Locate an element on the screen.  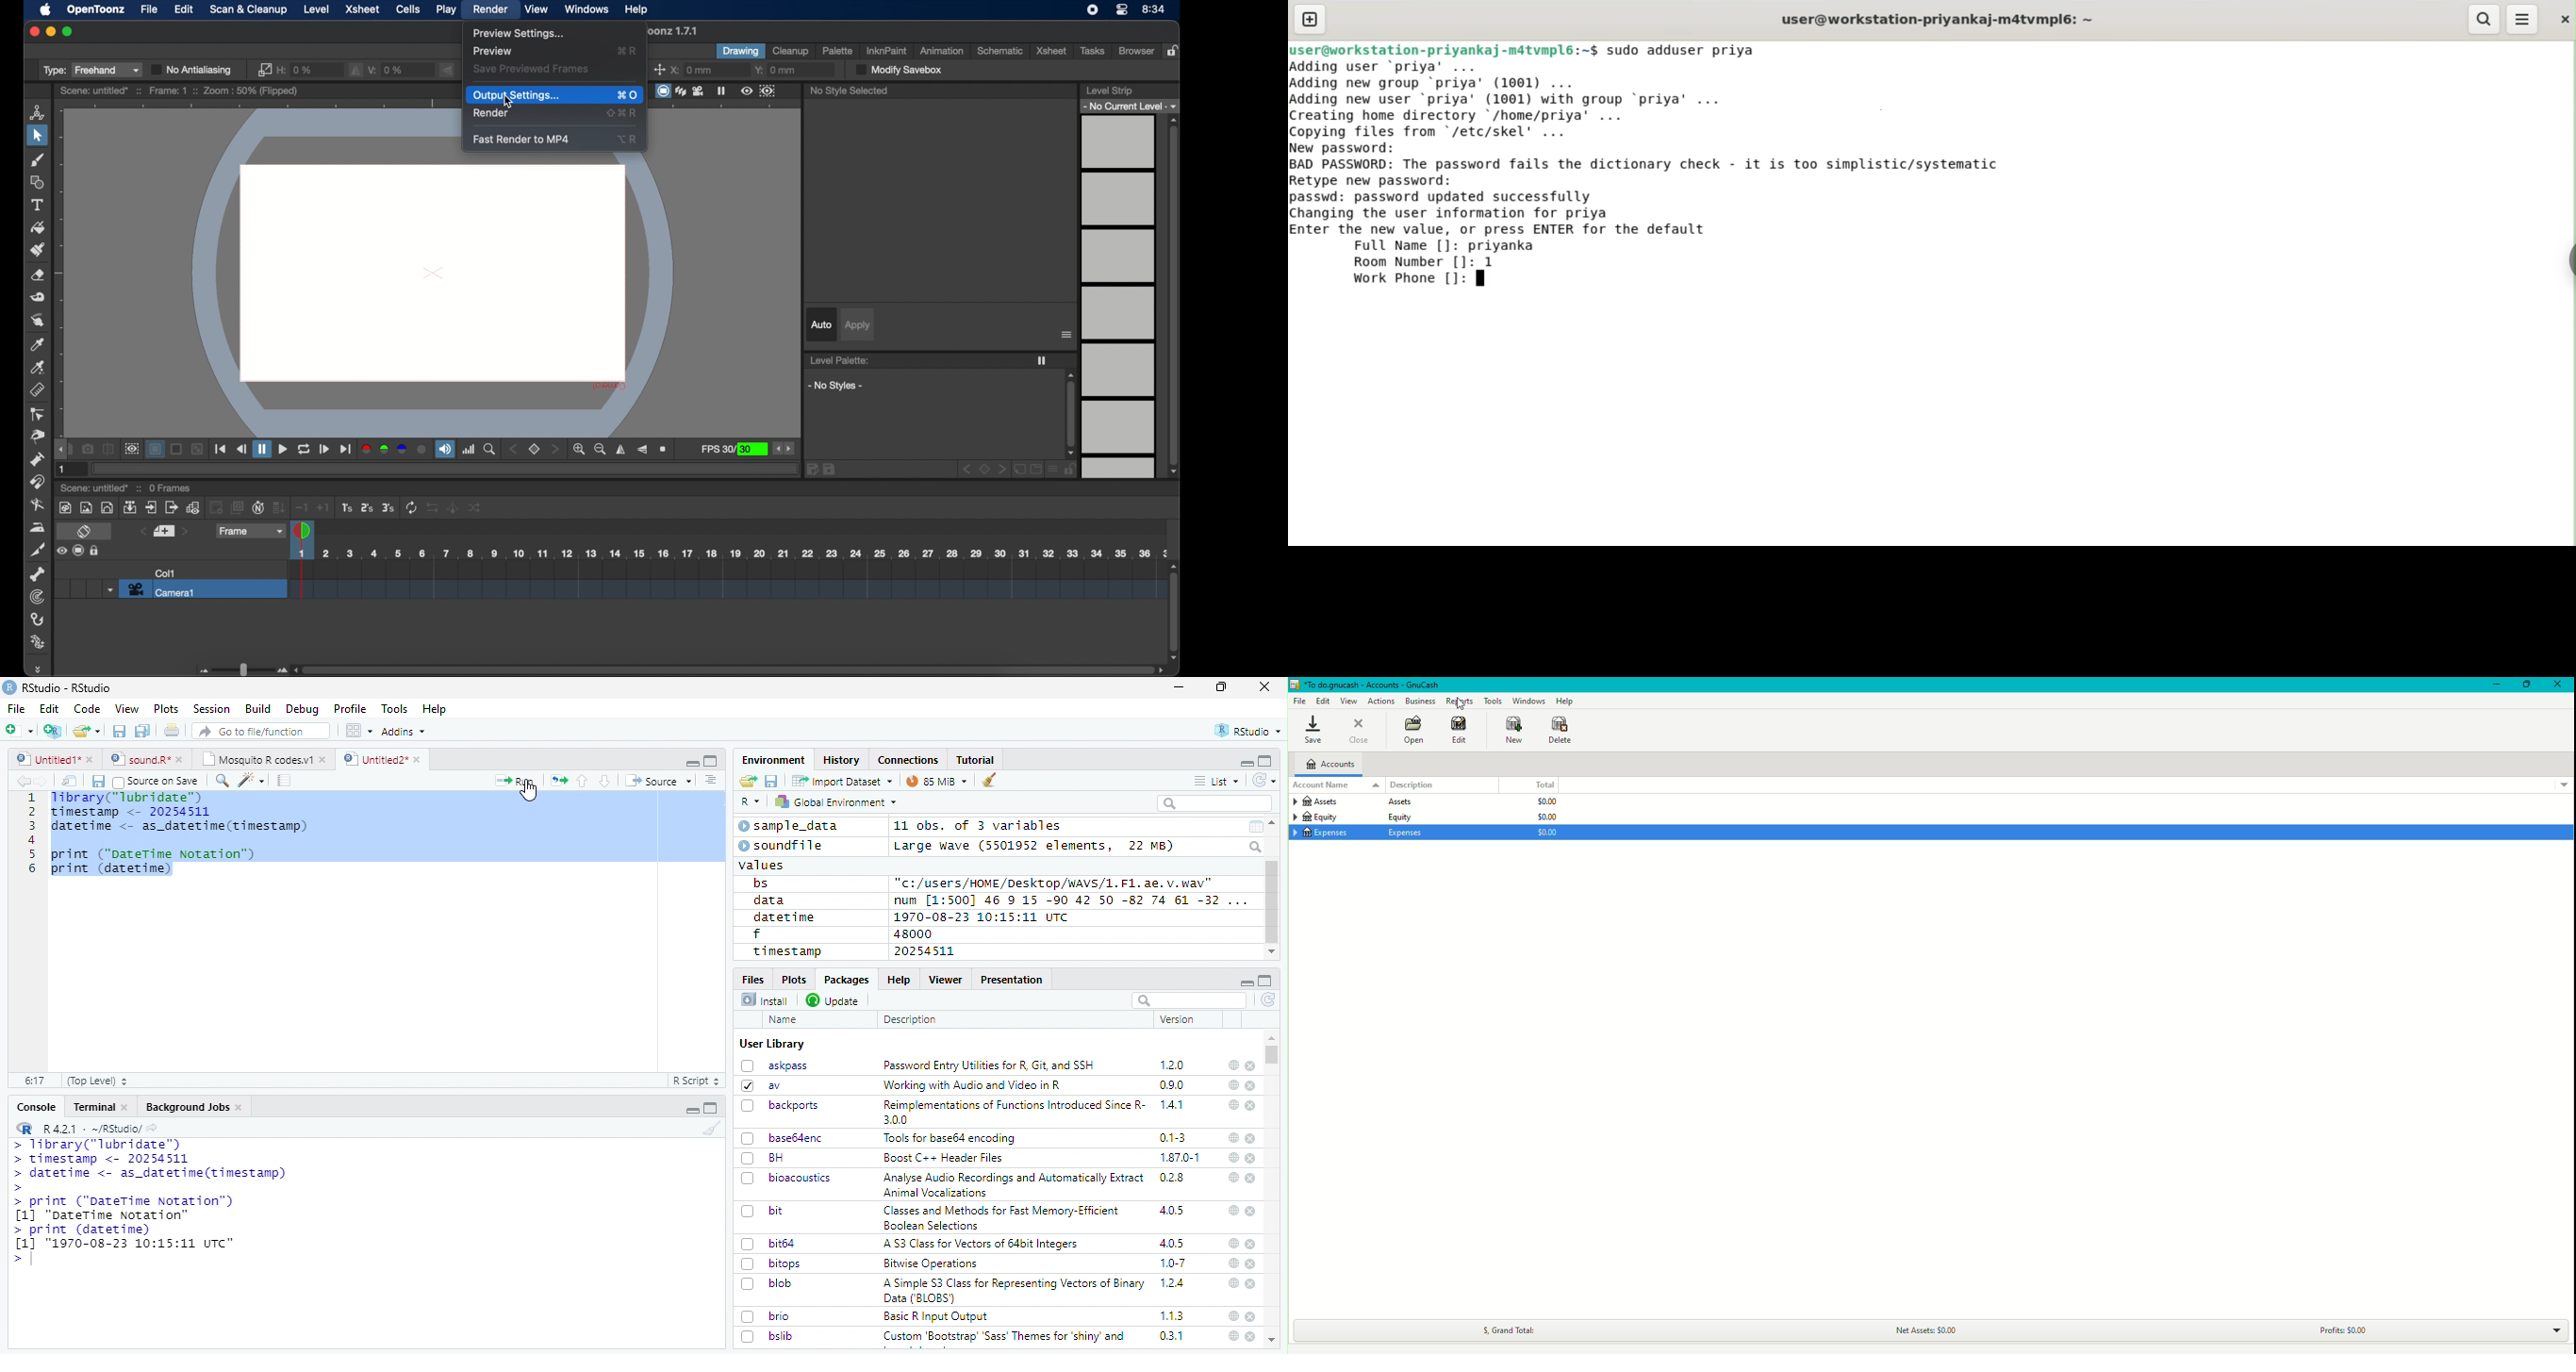
Windows is located at coordinates (1530, 700).